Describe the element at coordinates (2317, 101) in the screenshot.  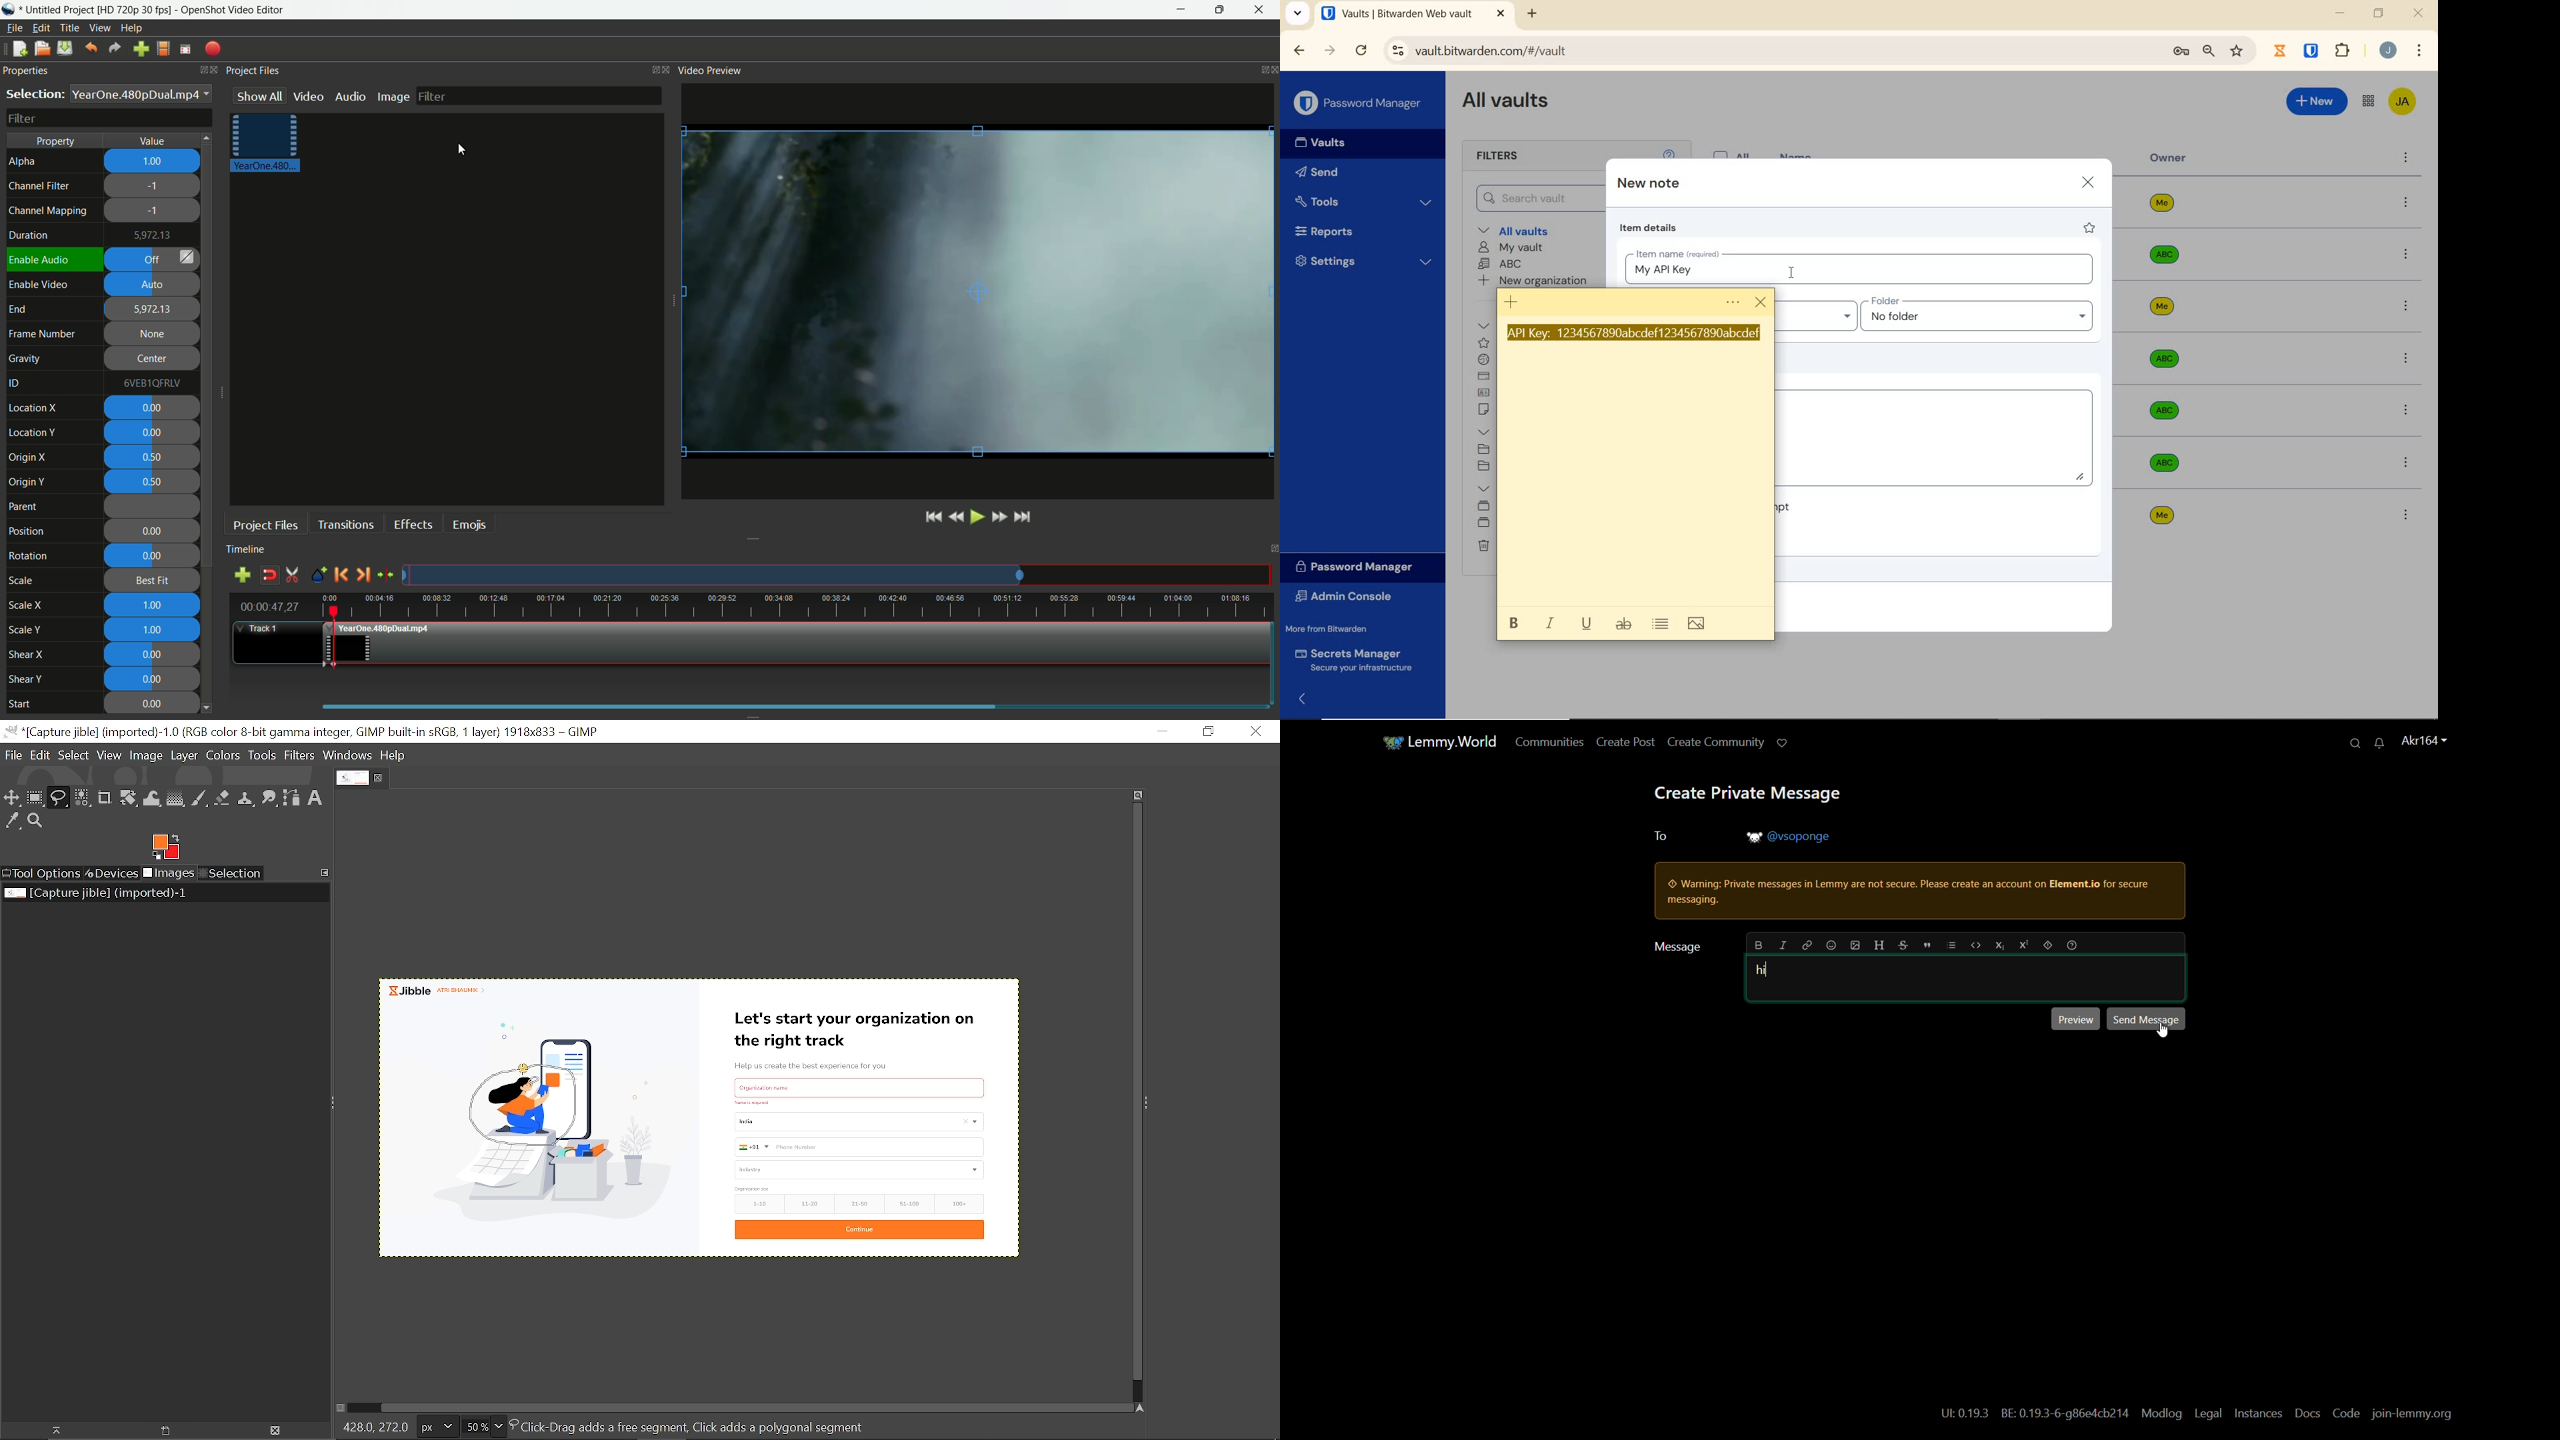
I see `New` at that location.